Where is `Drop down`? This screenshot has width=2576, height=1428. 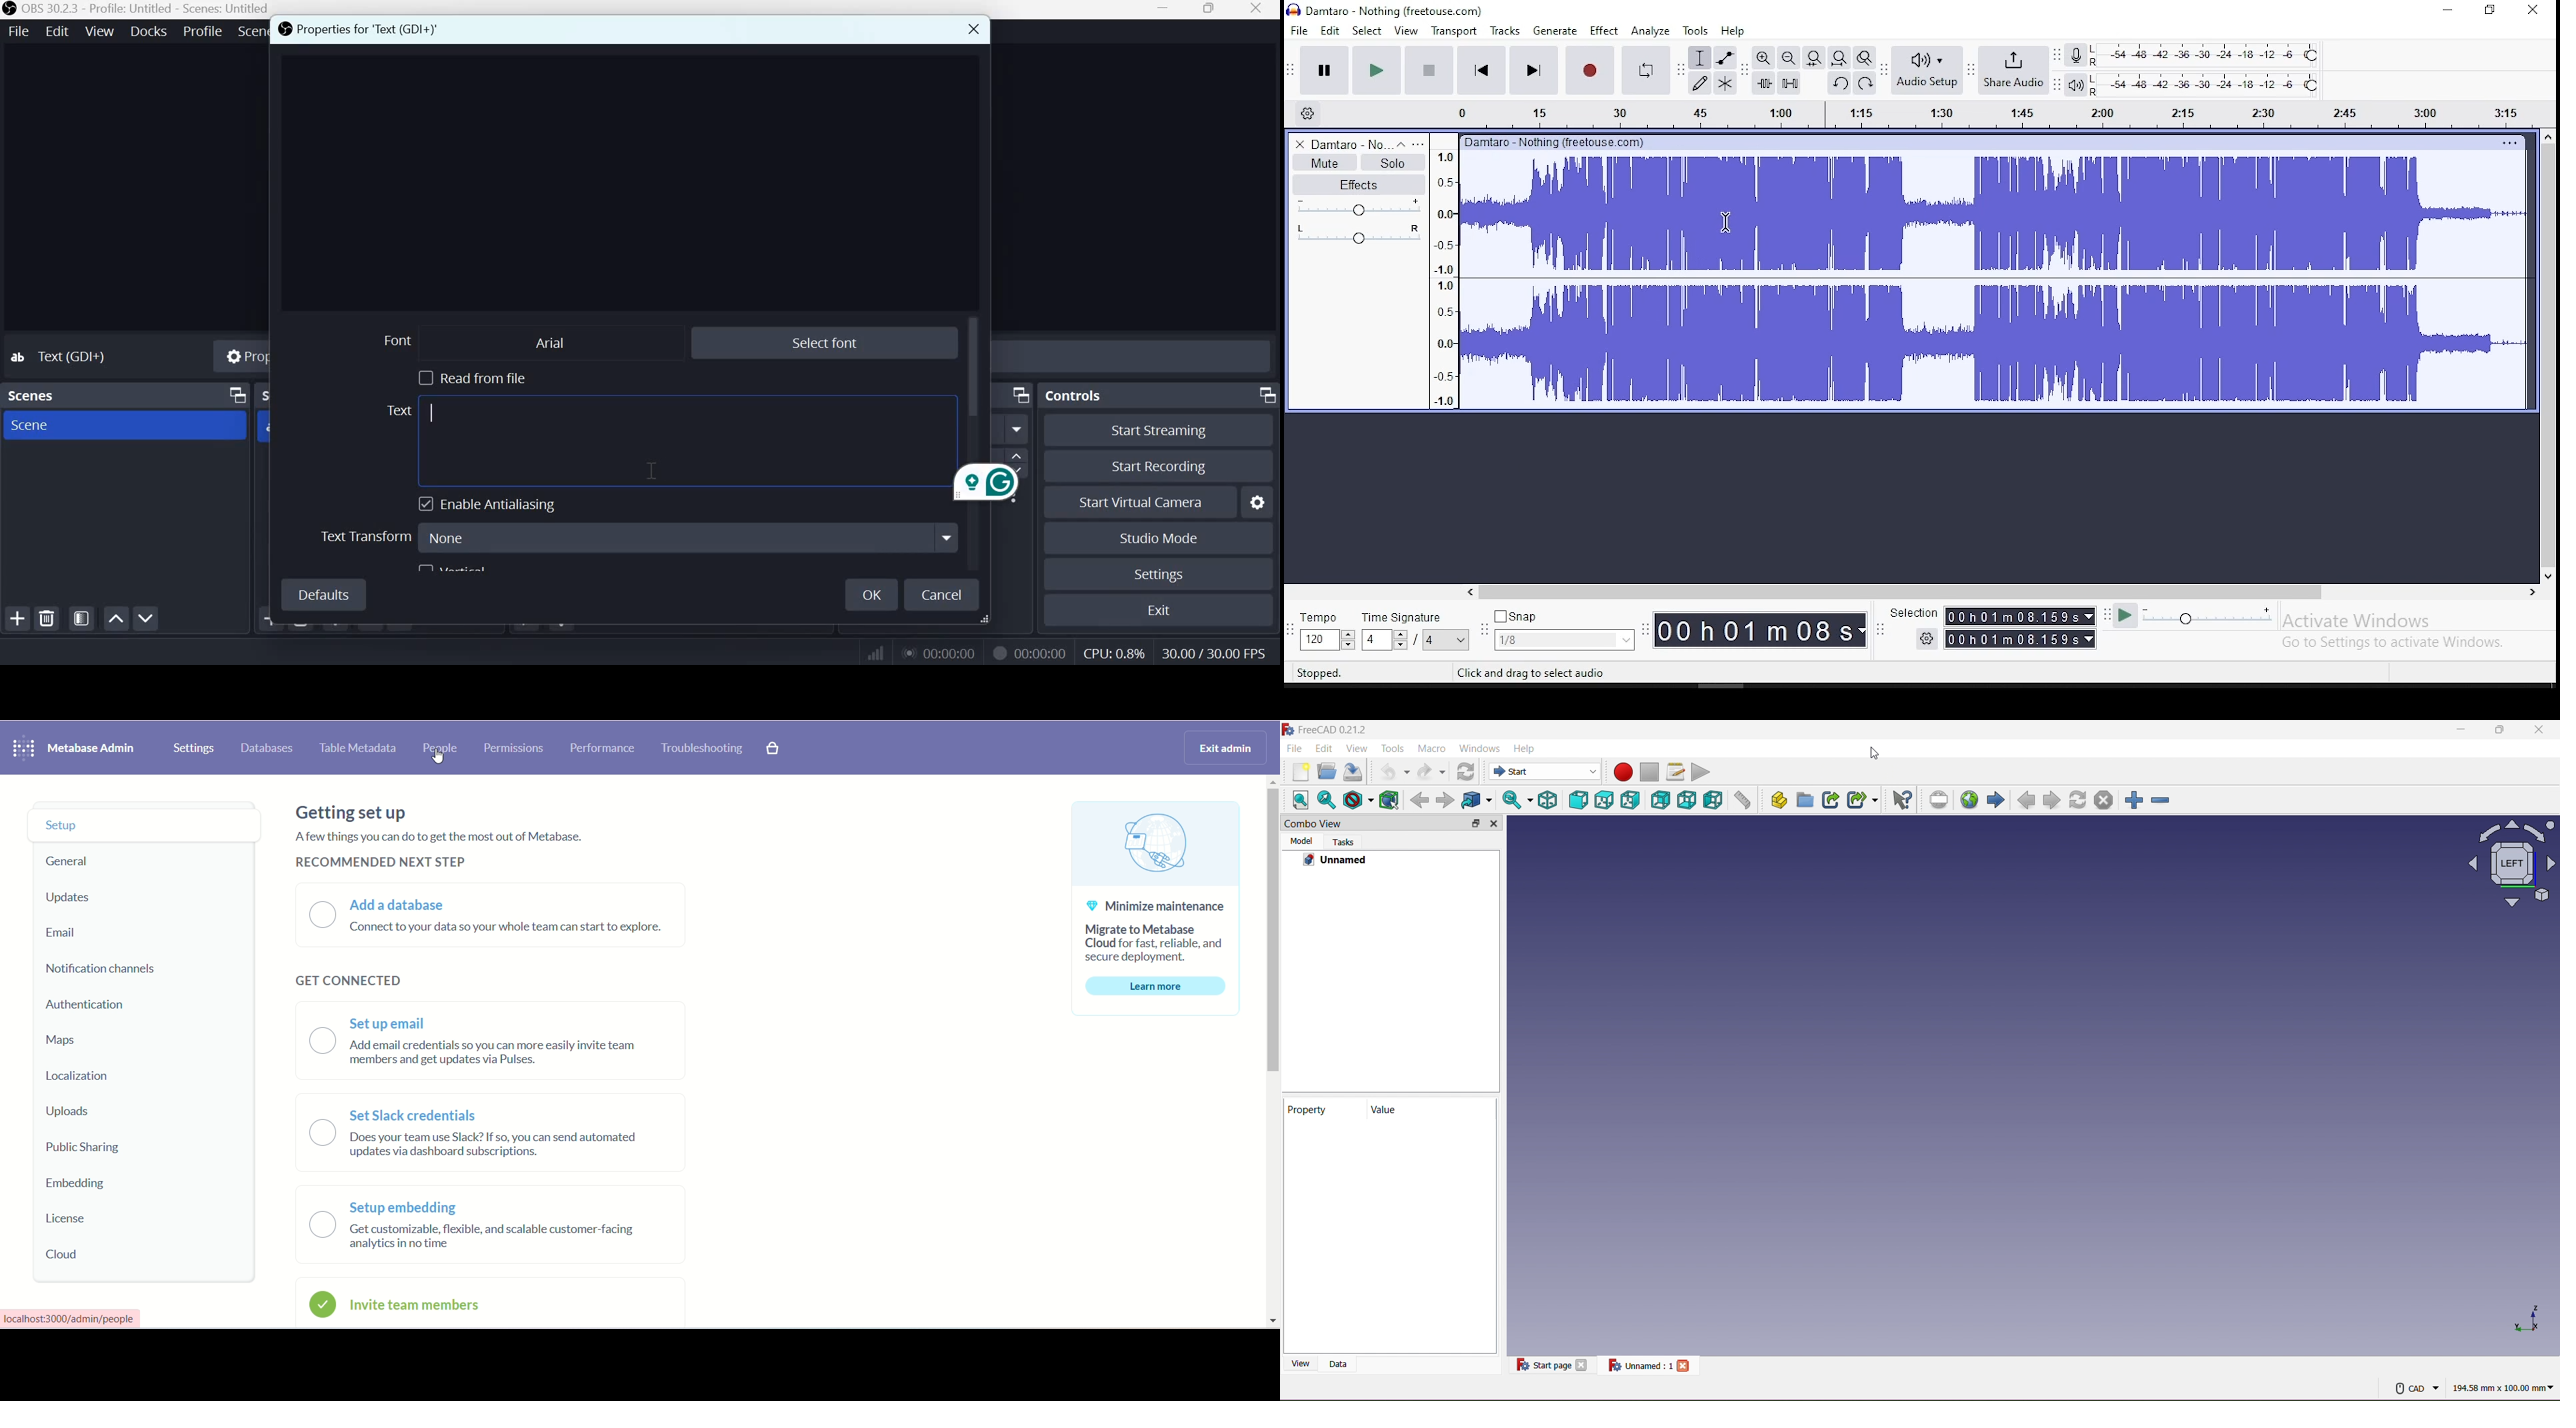
Drop down is located at coordinates (1399, 639).